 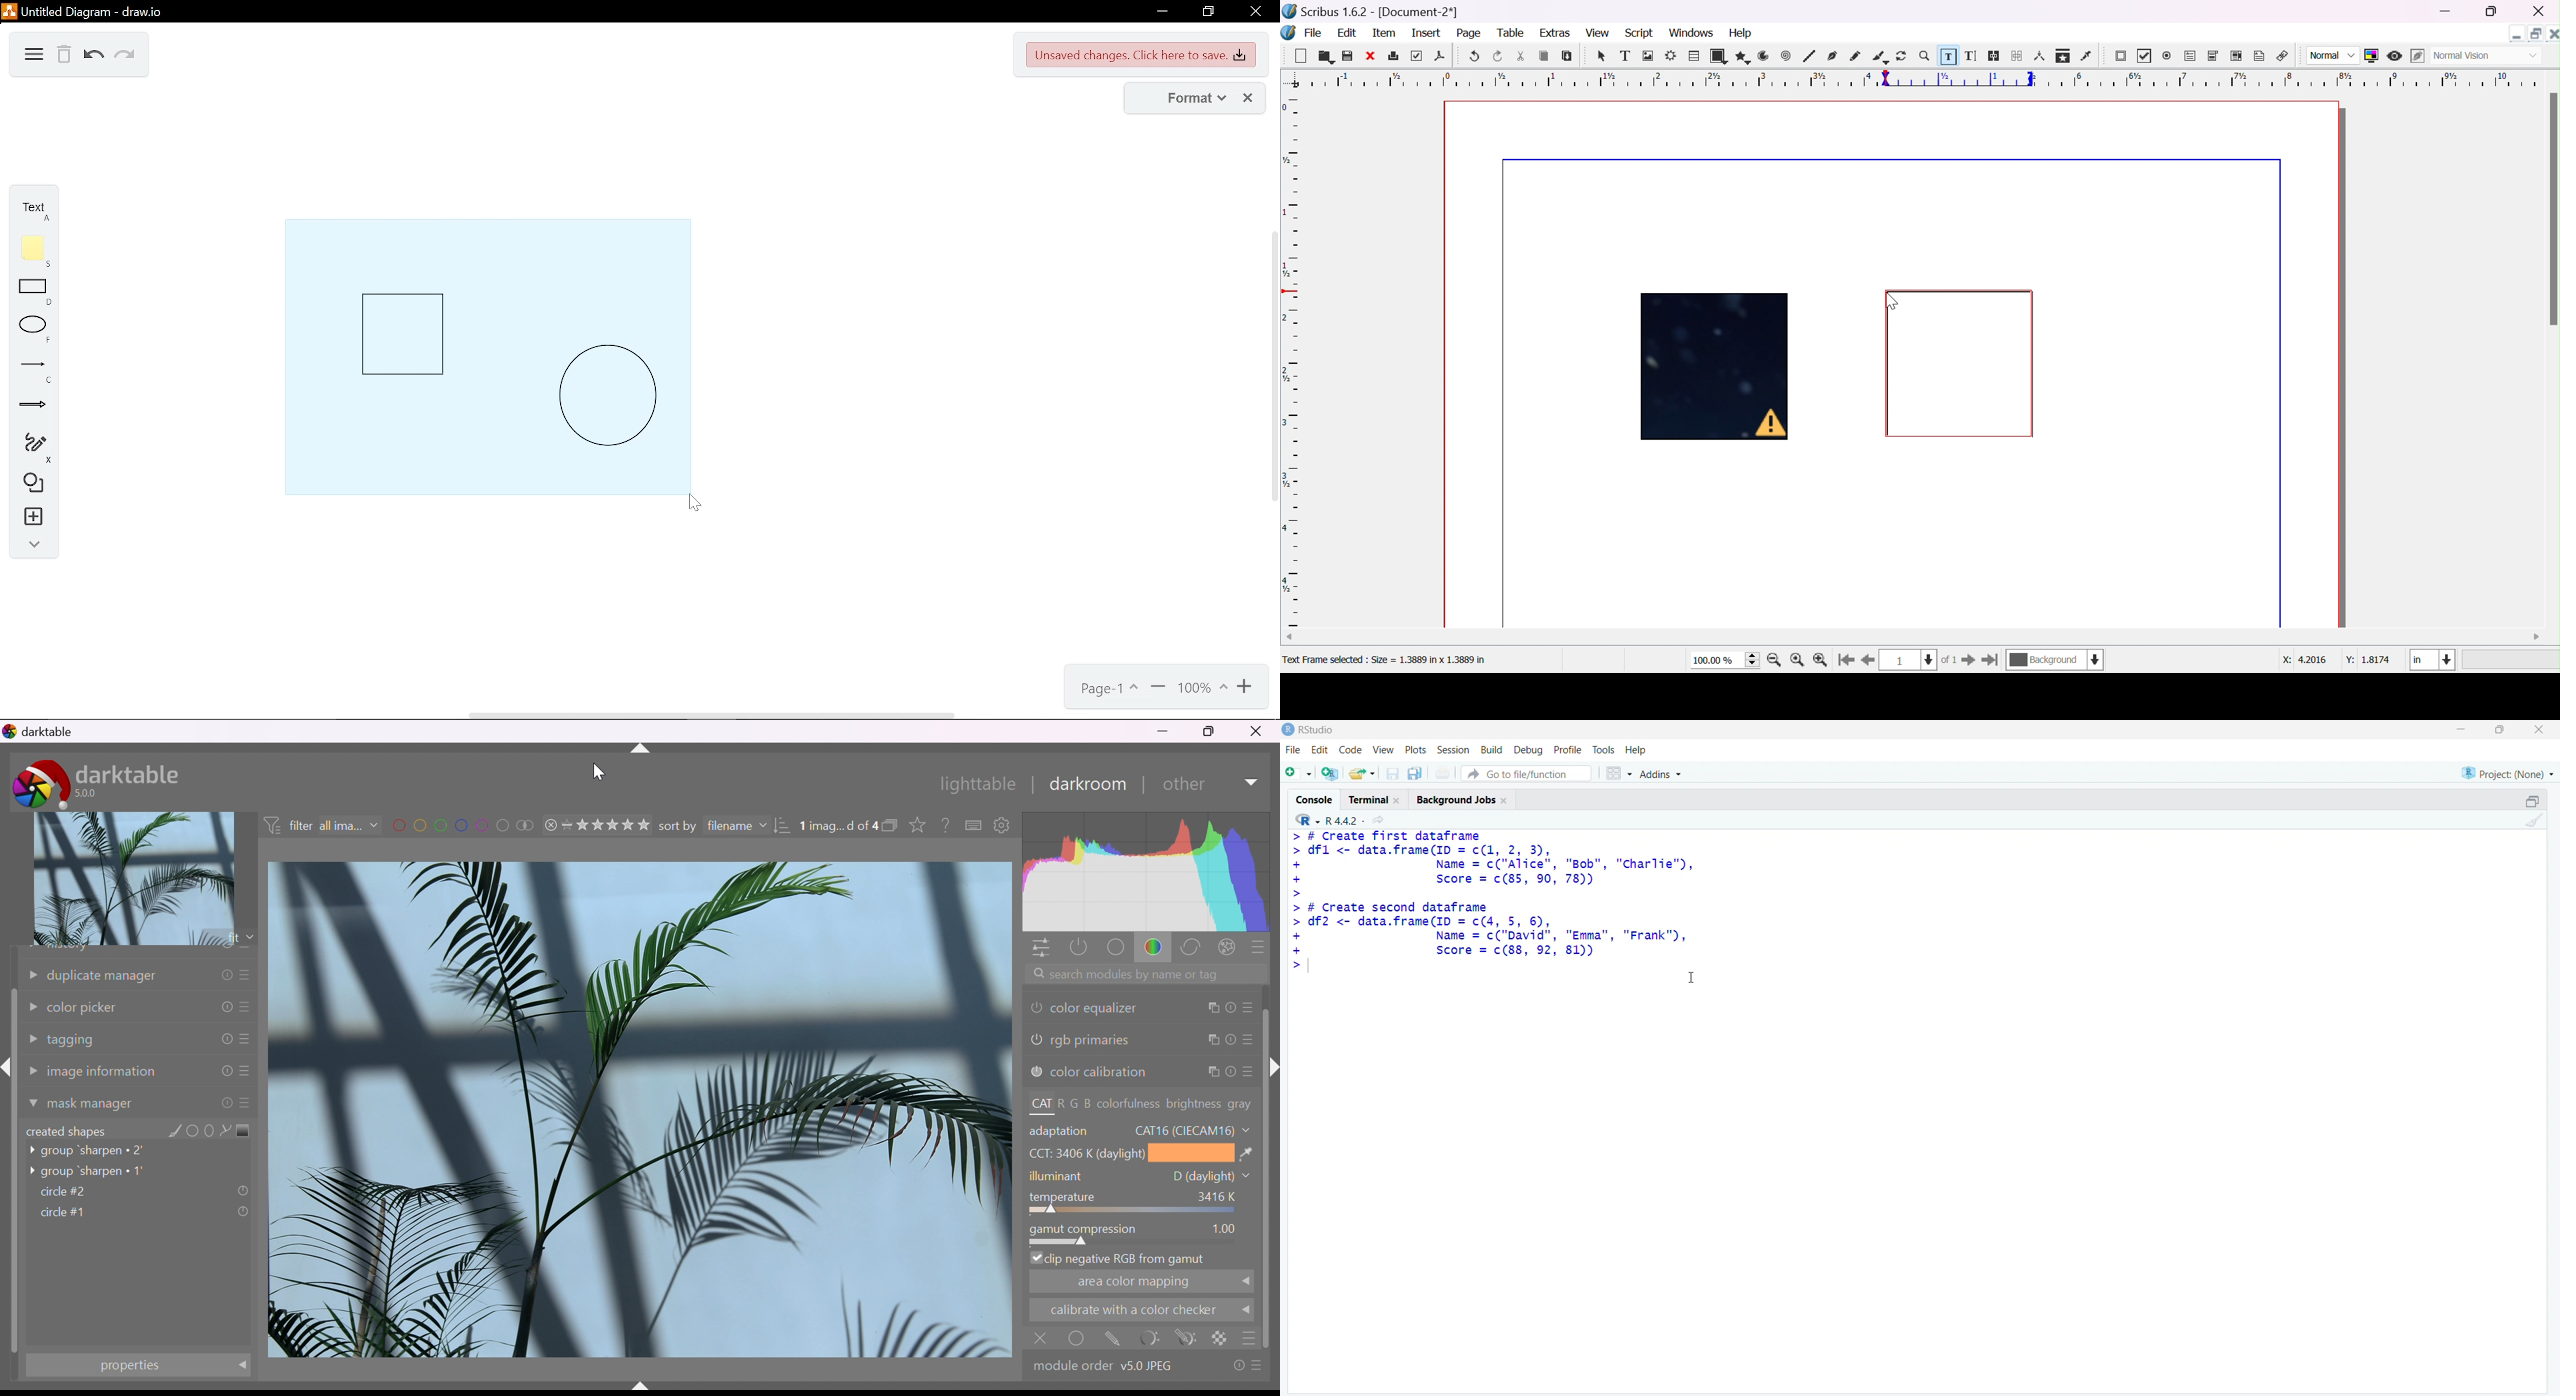 I want to click on close, so click(x=1369, y=56).